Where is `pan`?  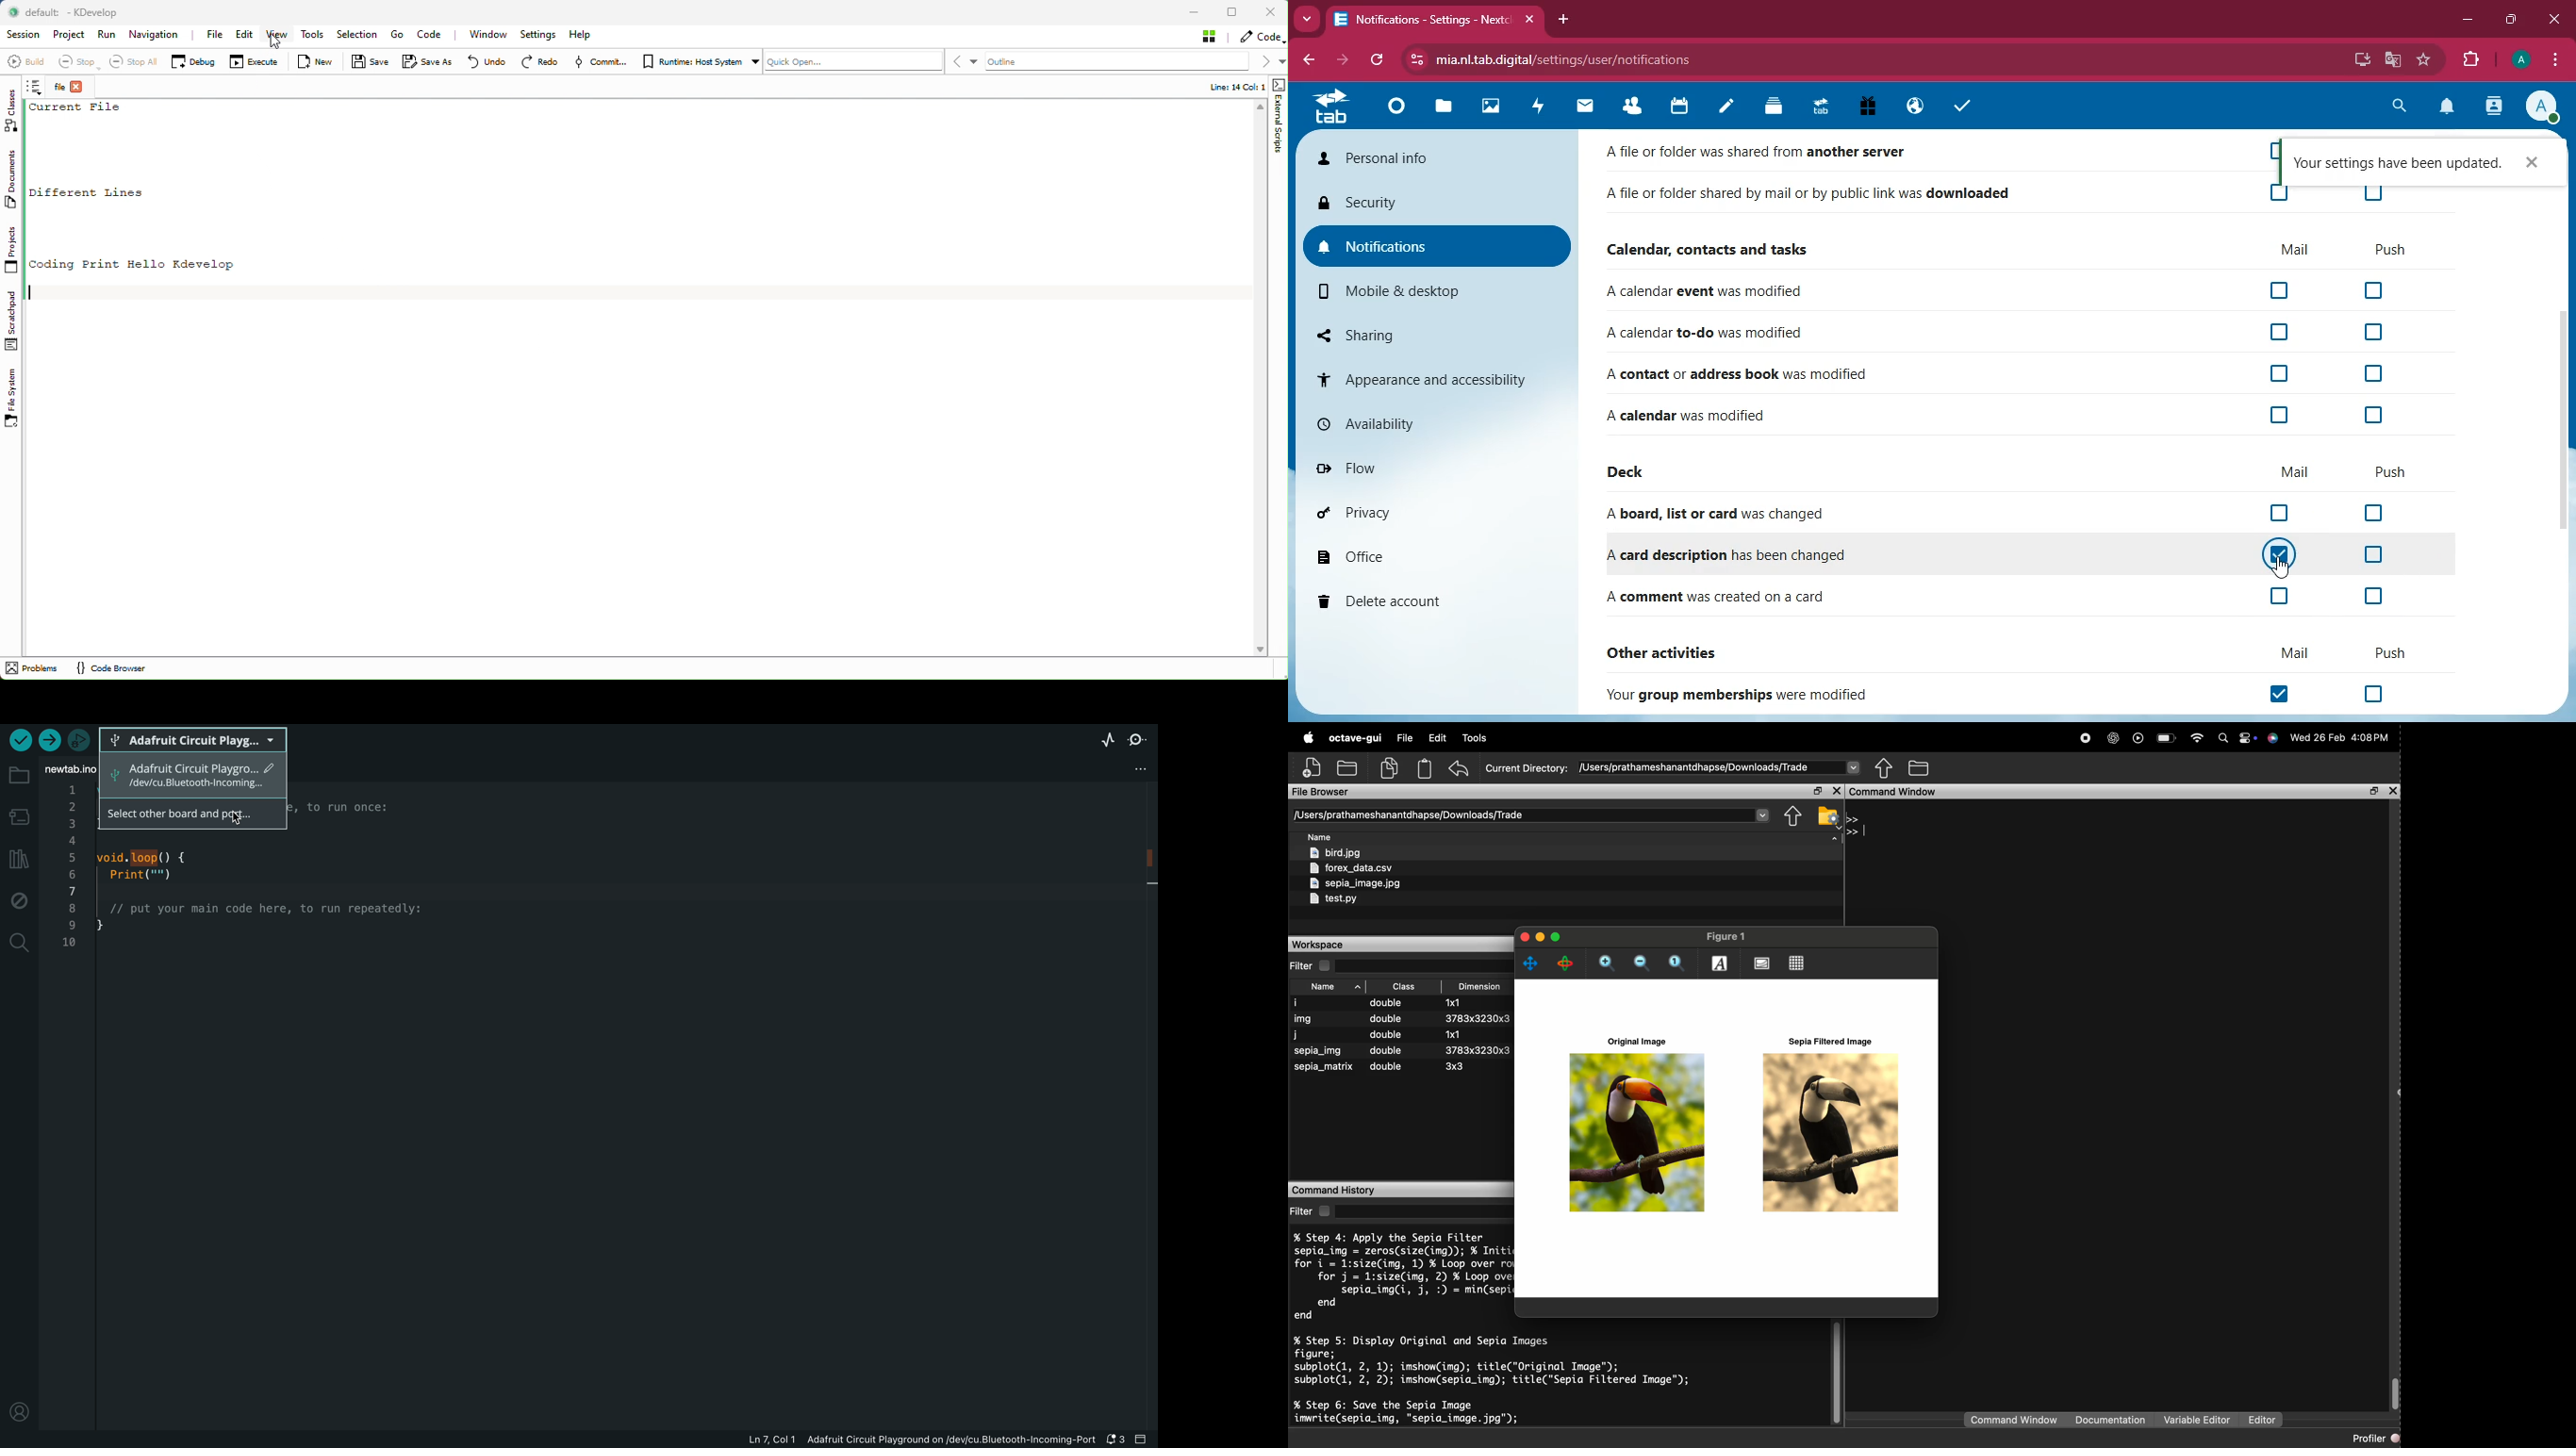
pan is located at coordinates (1530, 963).